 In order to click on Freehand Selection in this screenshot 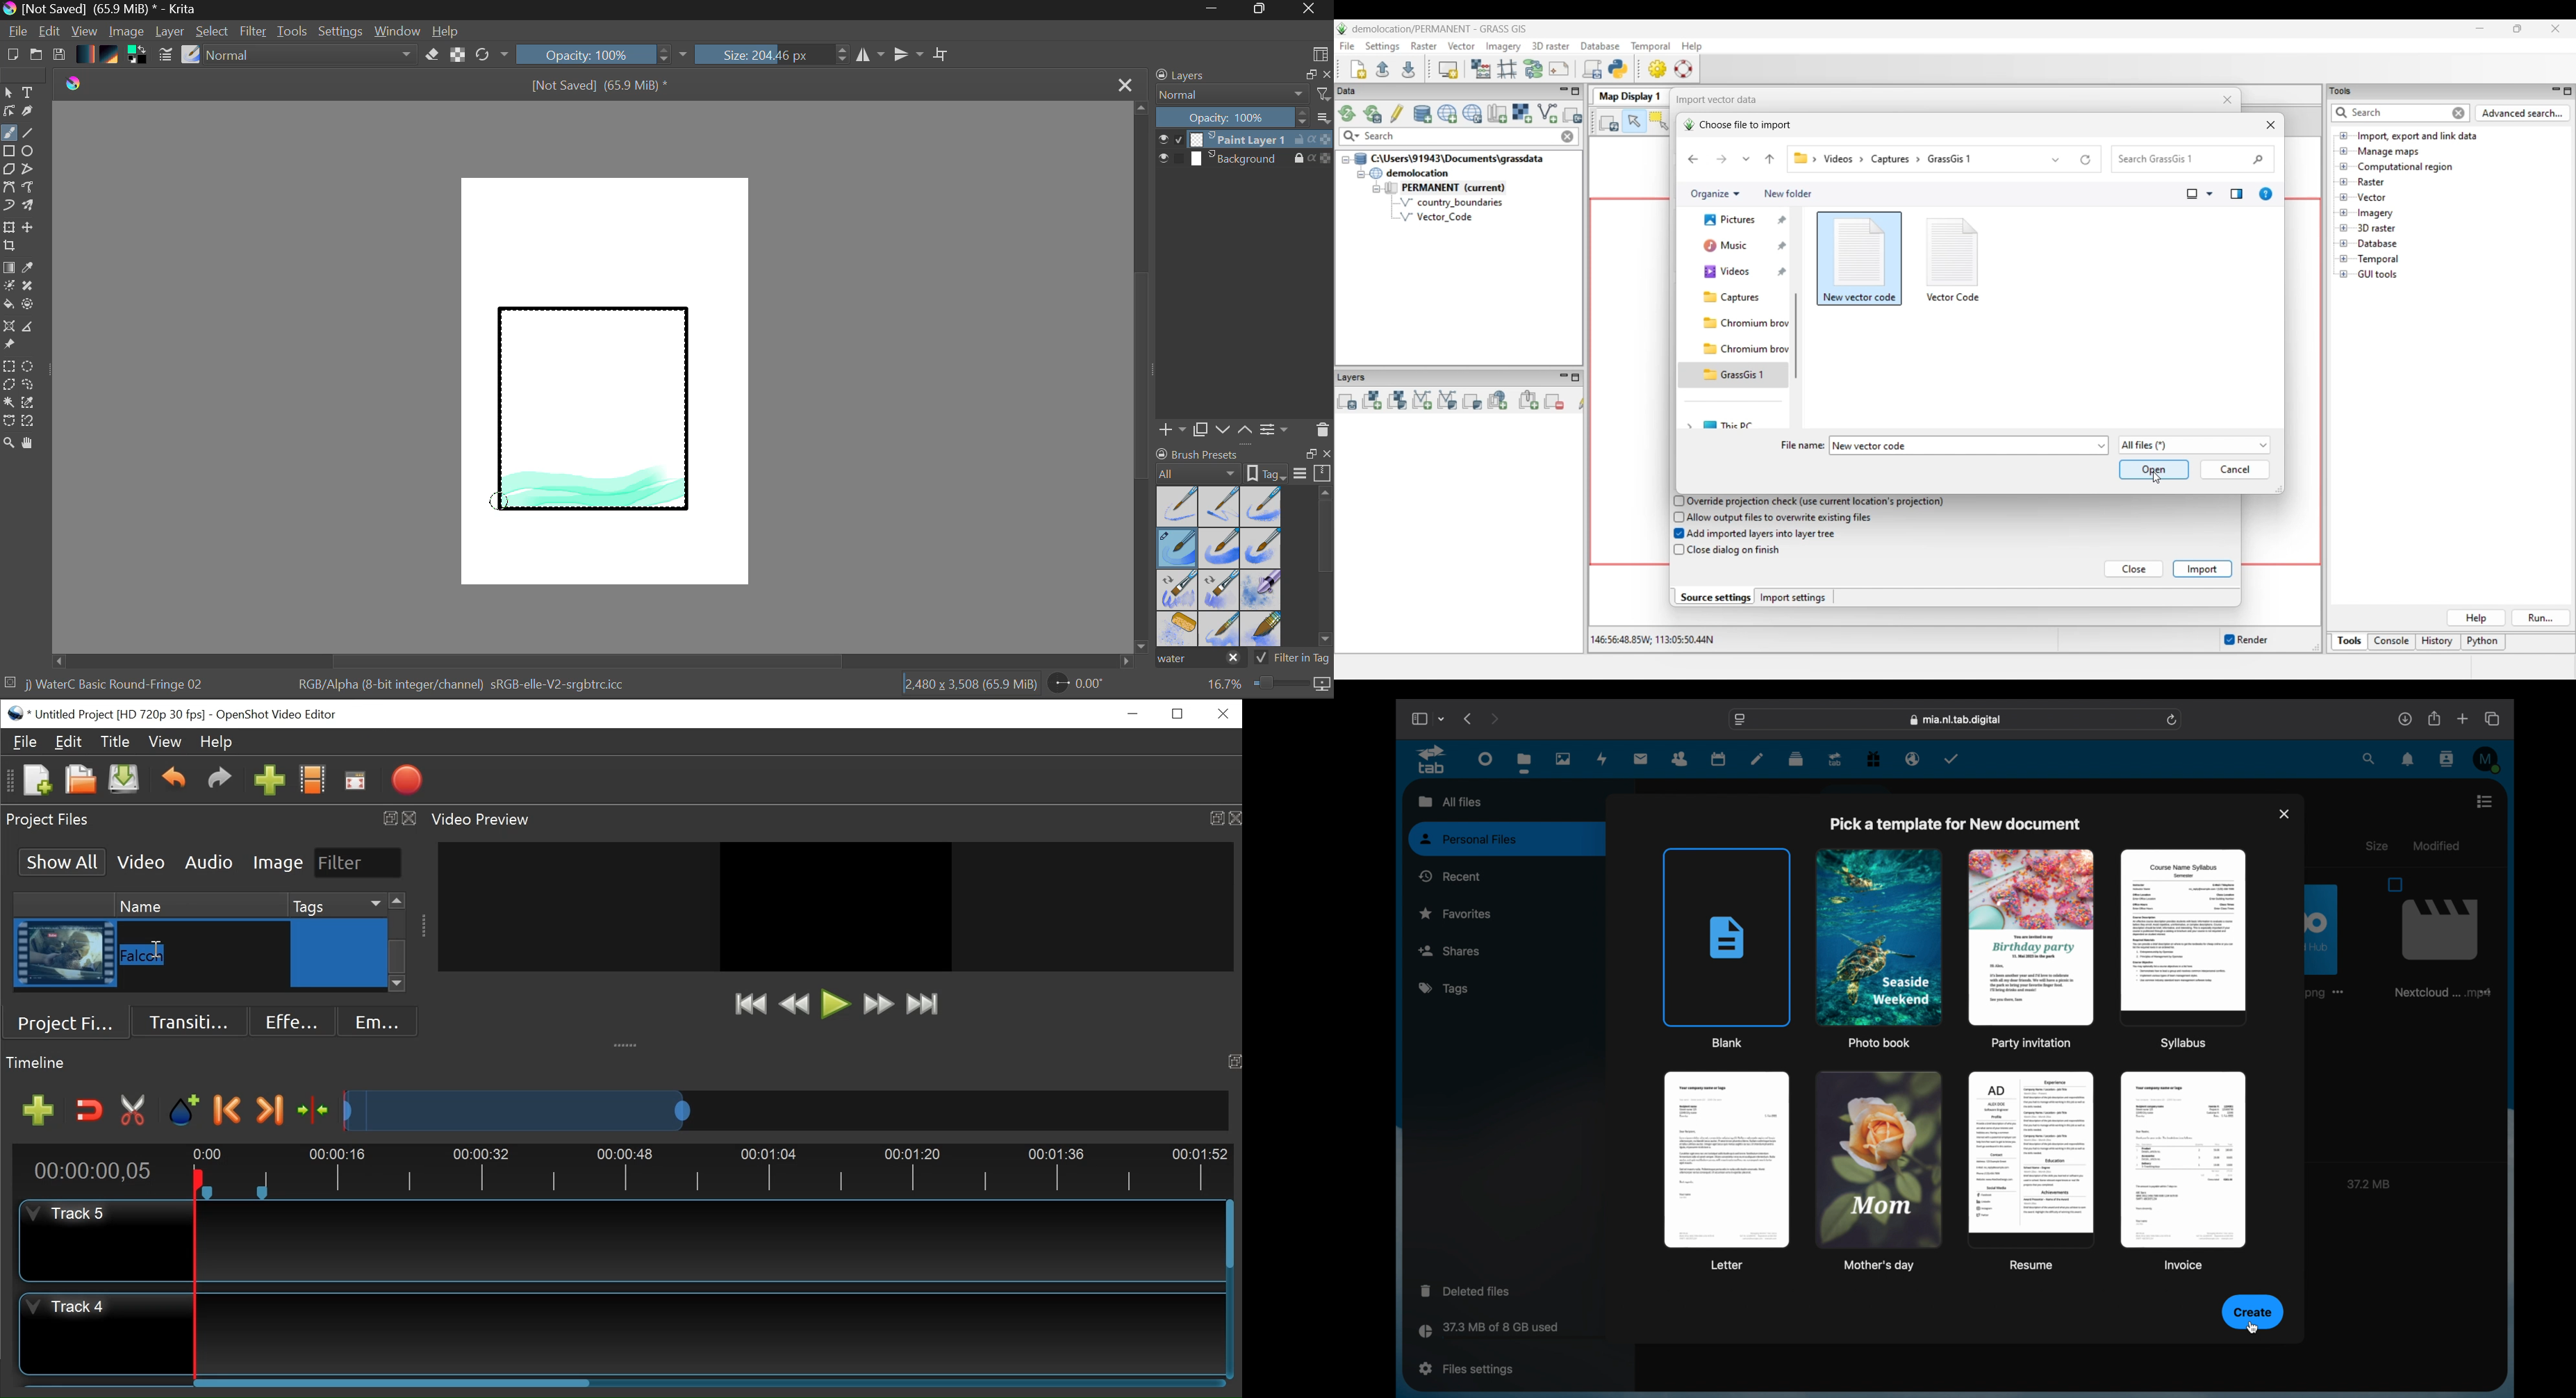, I will do `click(28, 386)`.